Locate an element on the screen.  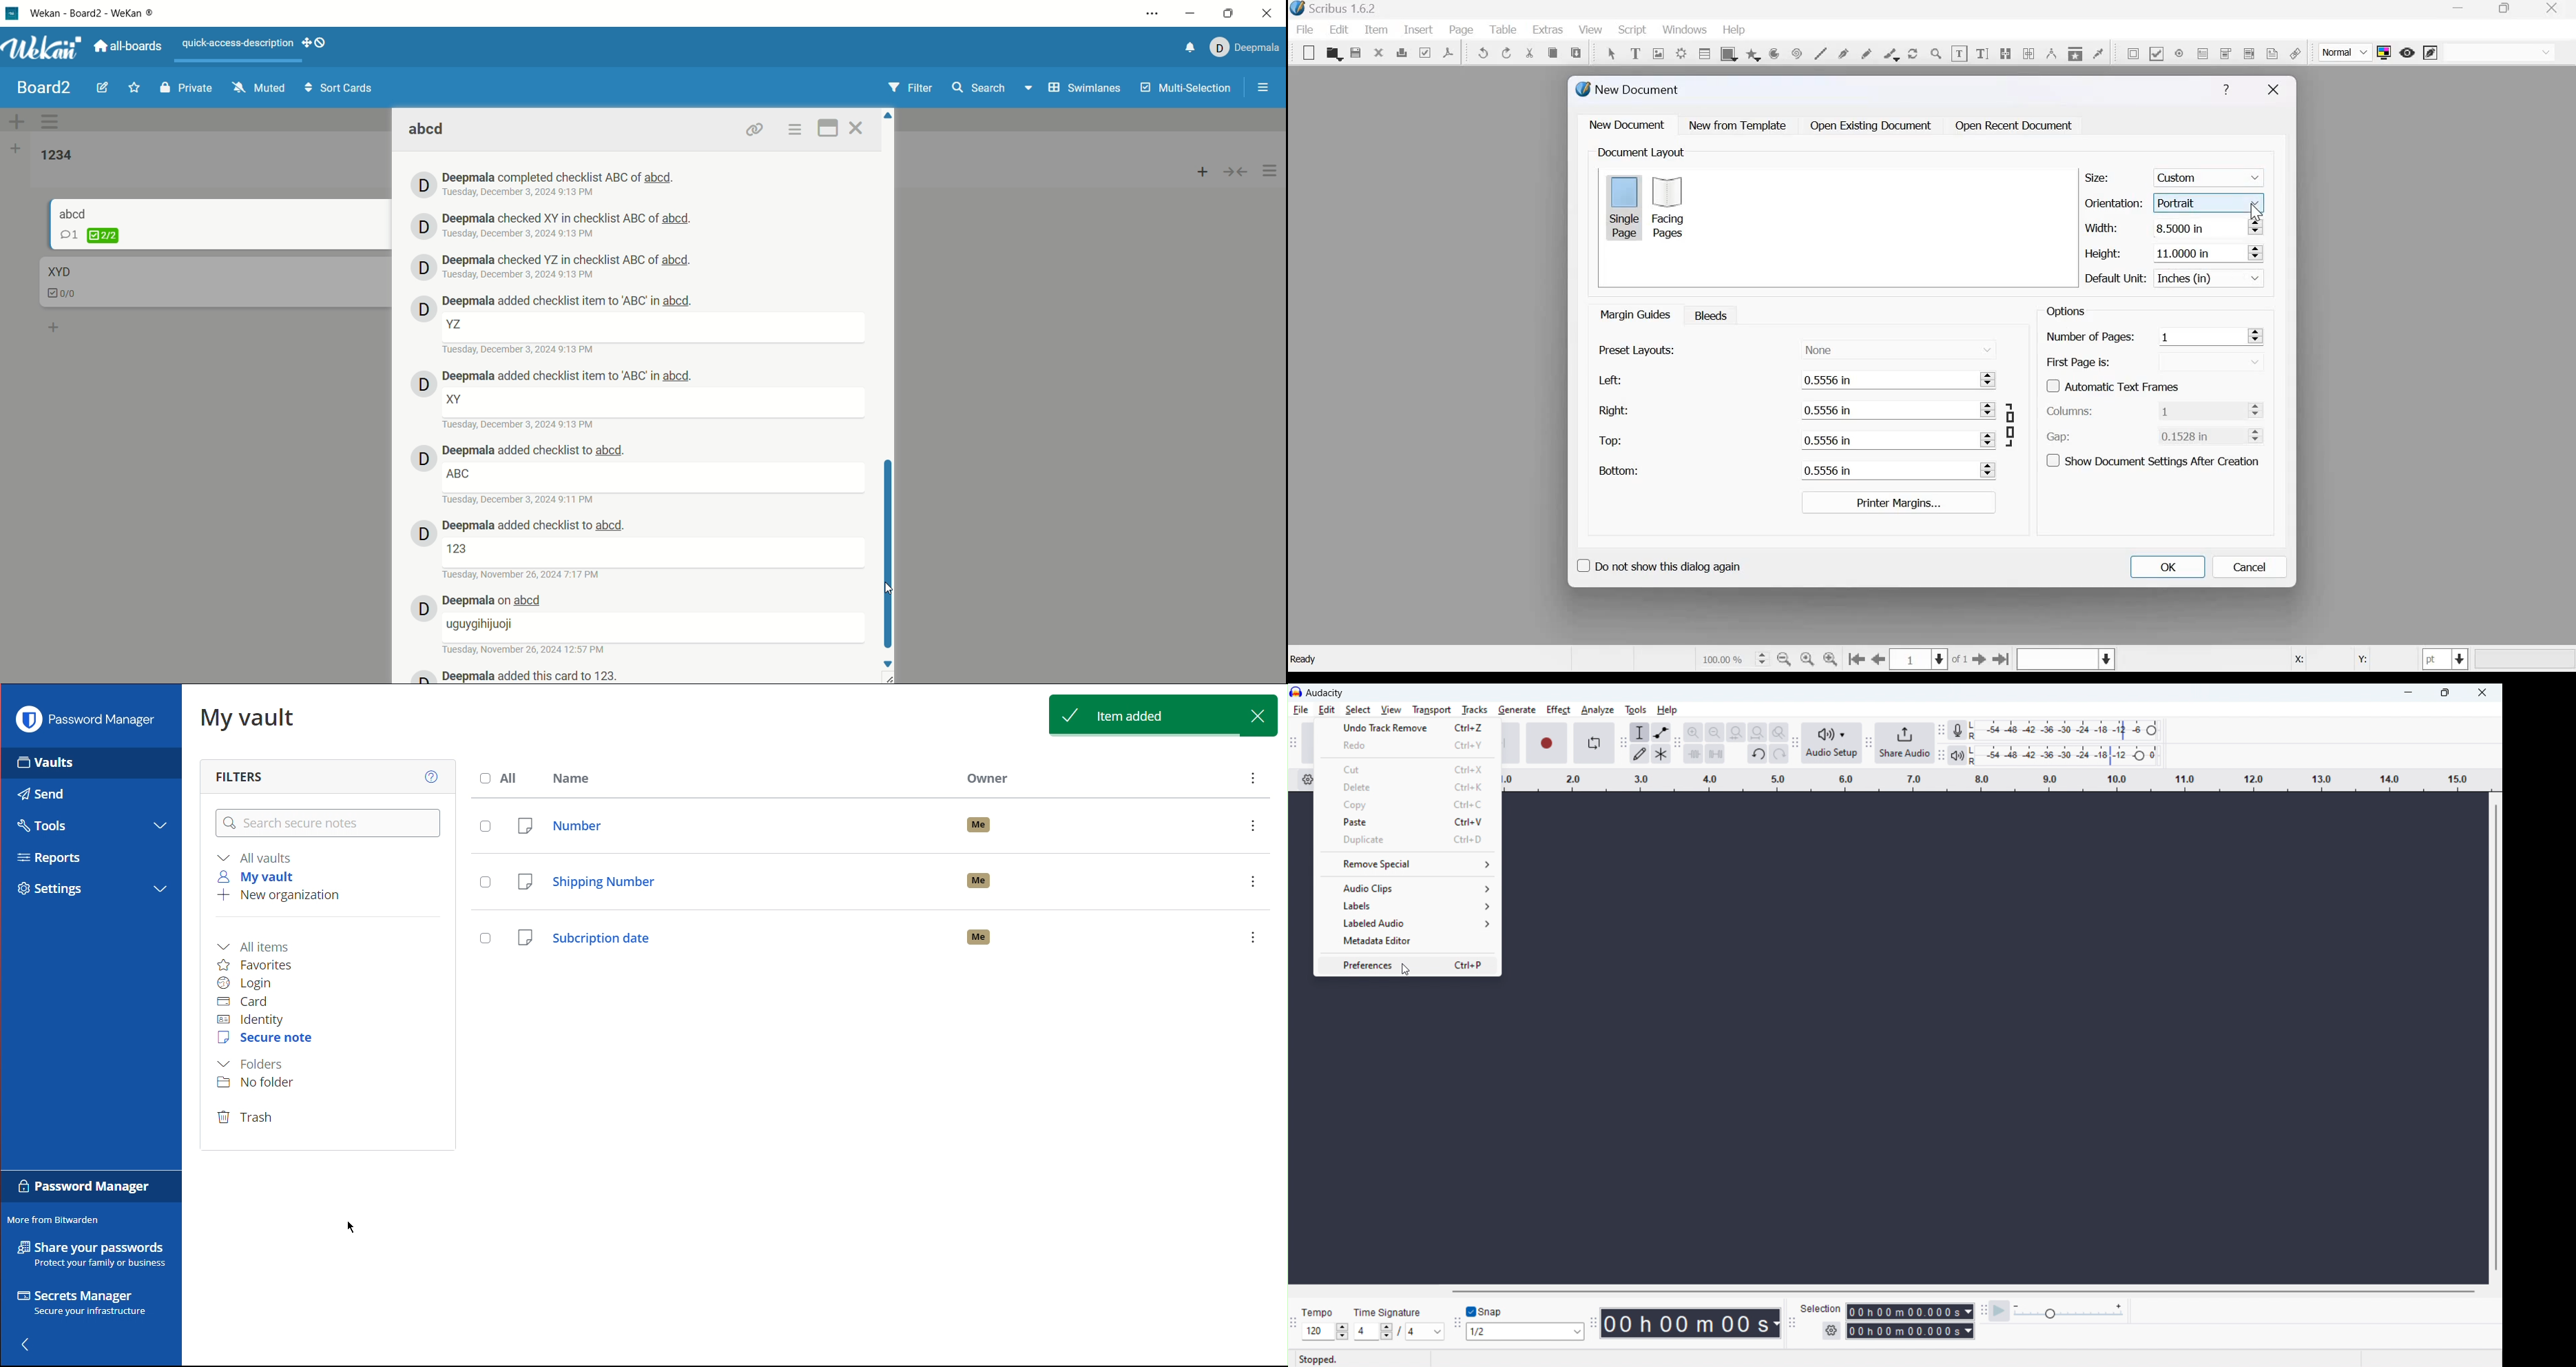
Normal is located at coordinates (2346, 53).